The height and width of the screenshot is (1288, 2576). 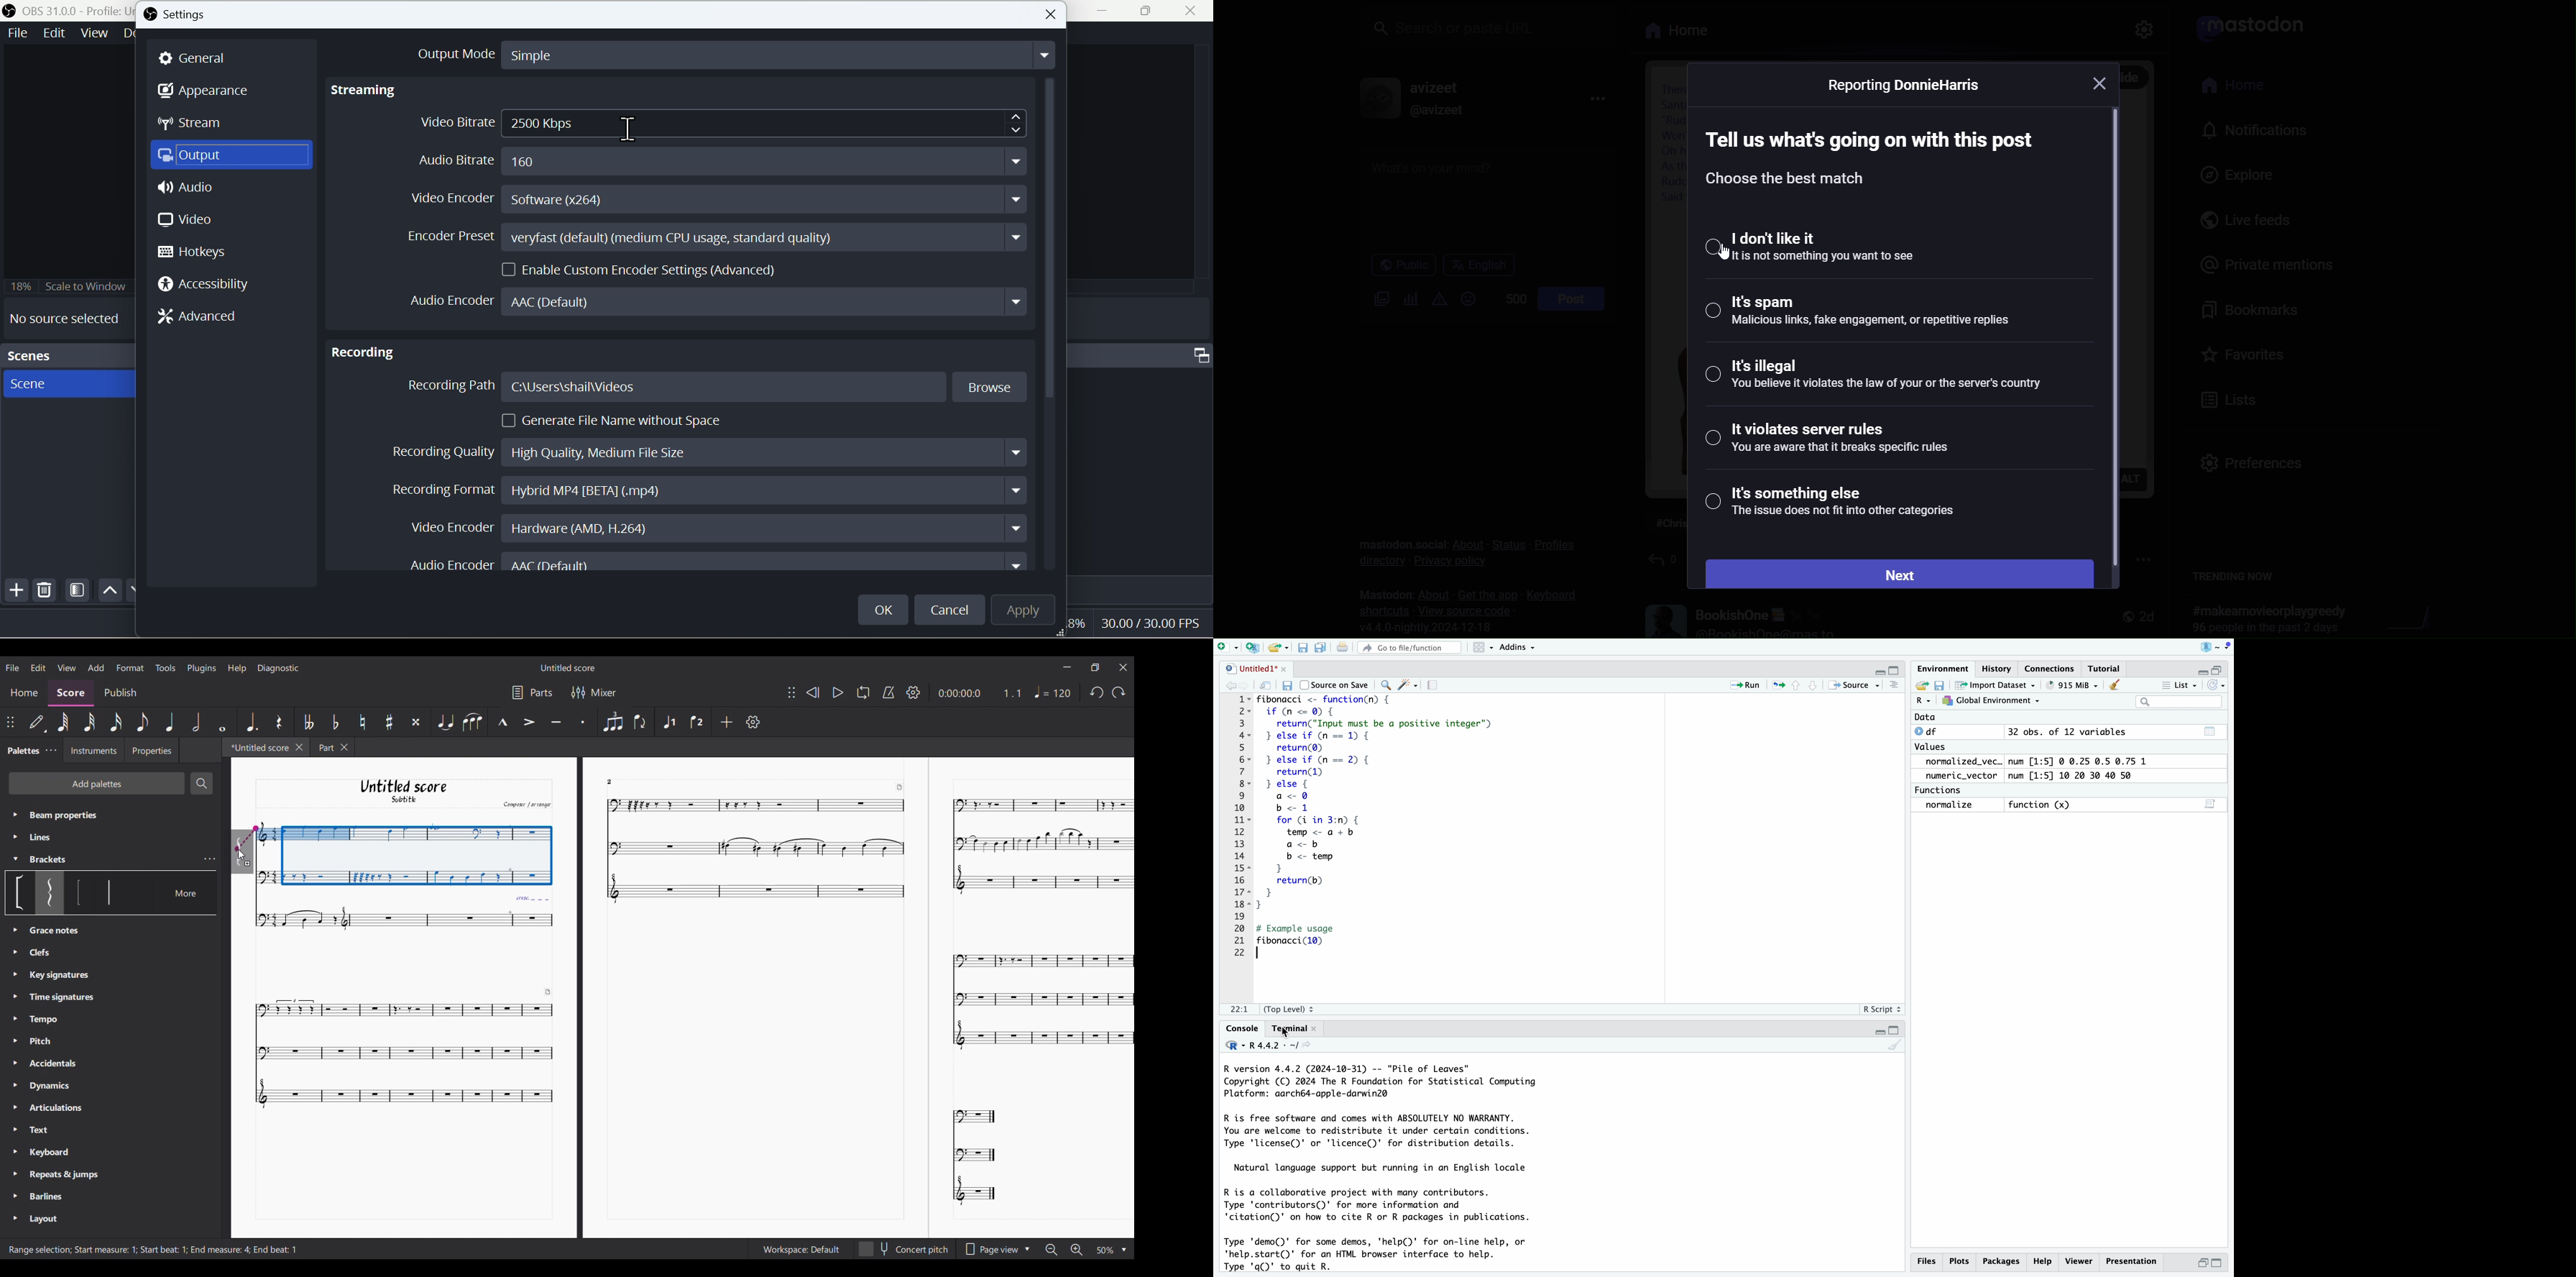 What do you see at coordinates (713, 158) in the screenshot?
I see `Audio Bitrate` at bounding box center [713, 158].